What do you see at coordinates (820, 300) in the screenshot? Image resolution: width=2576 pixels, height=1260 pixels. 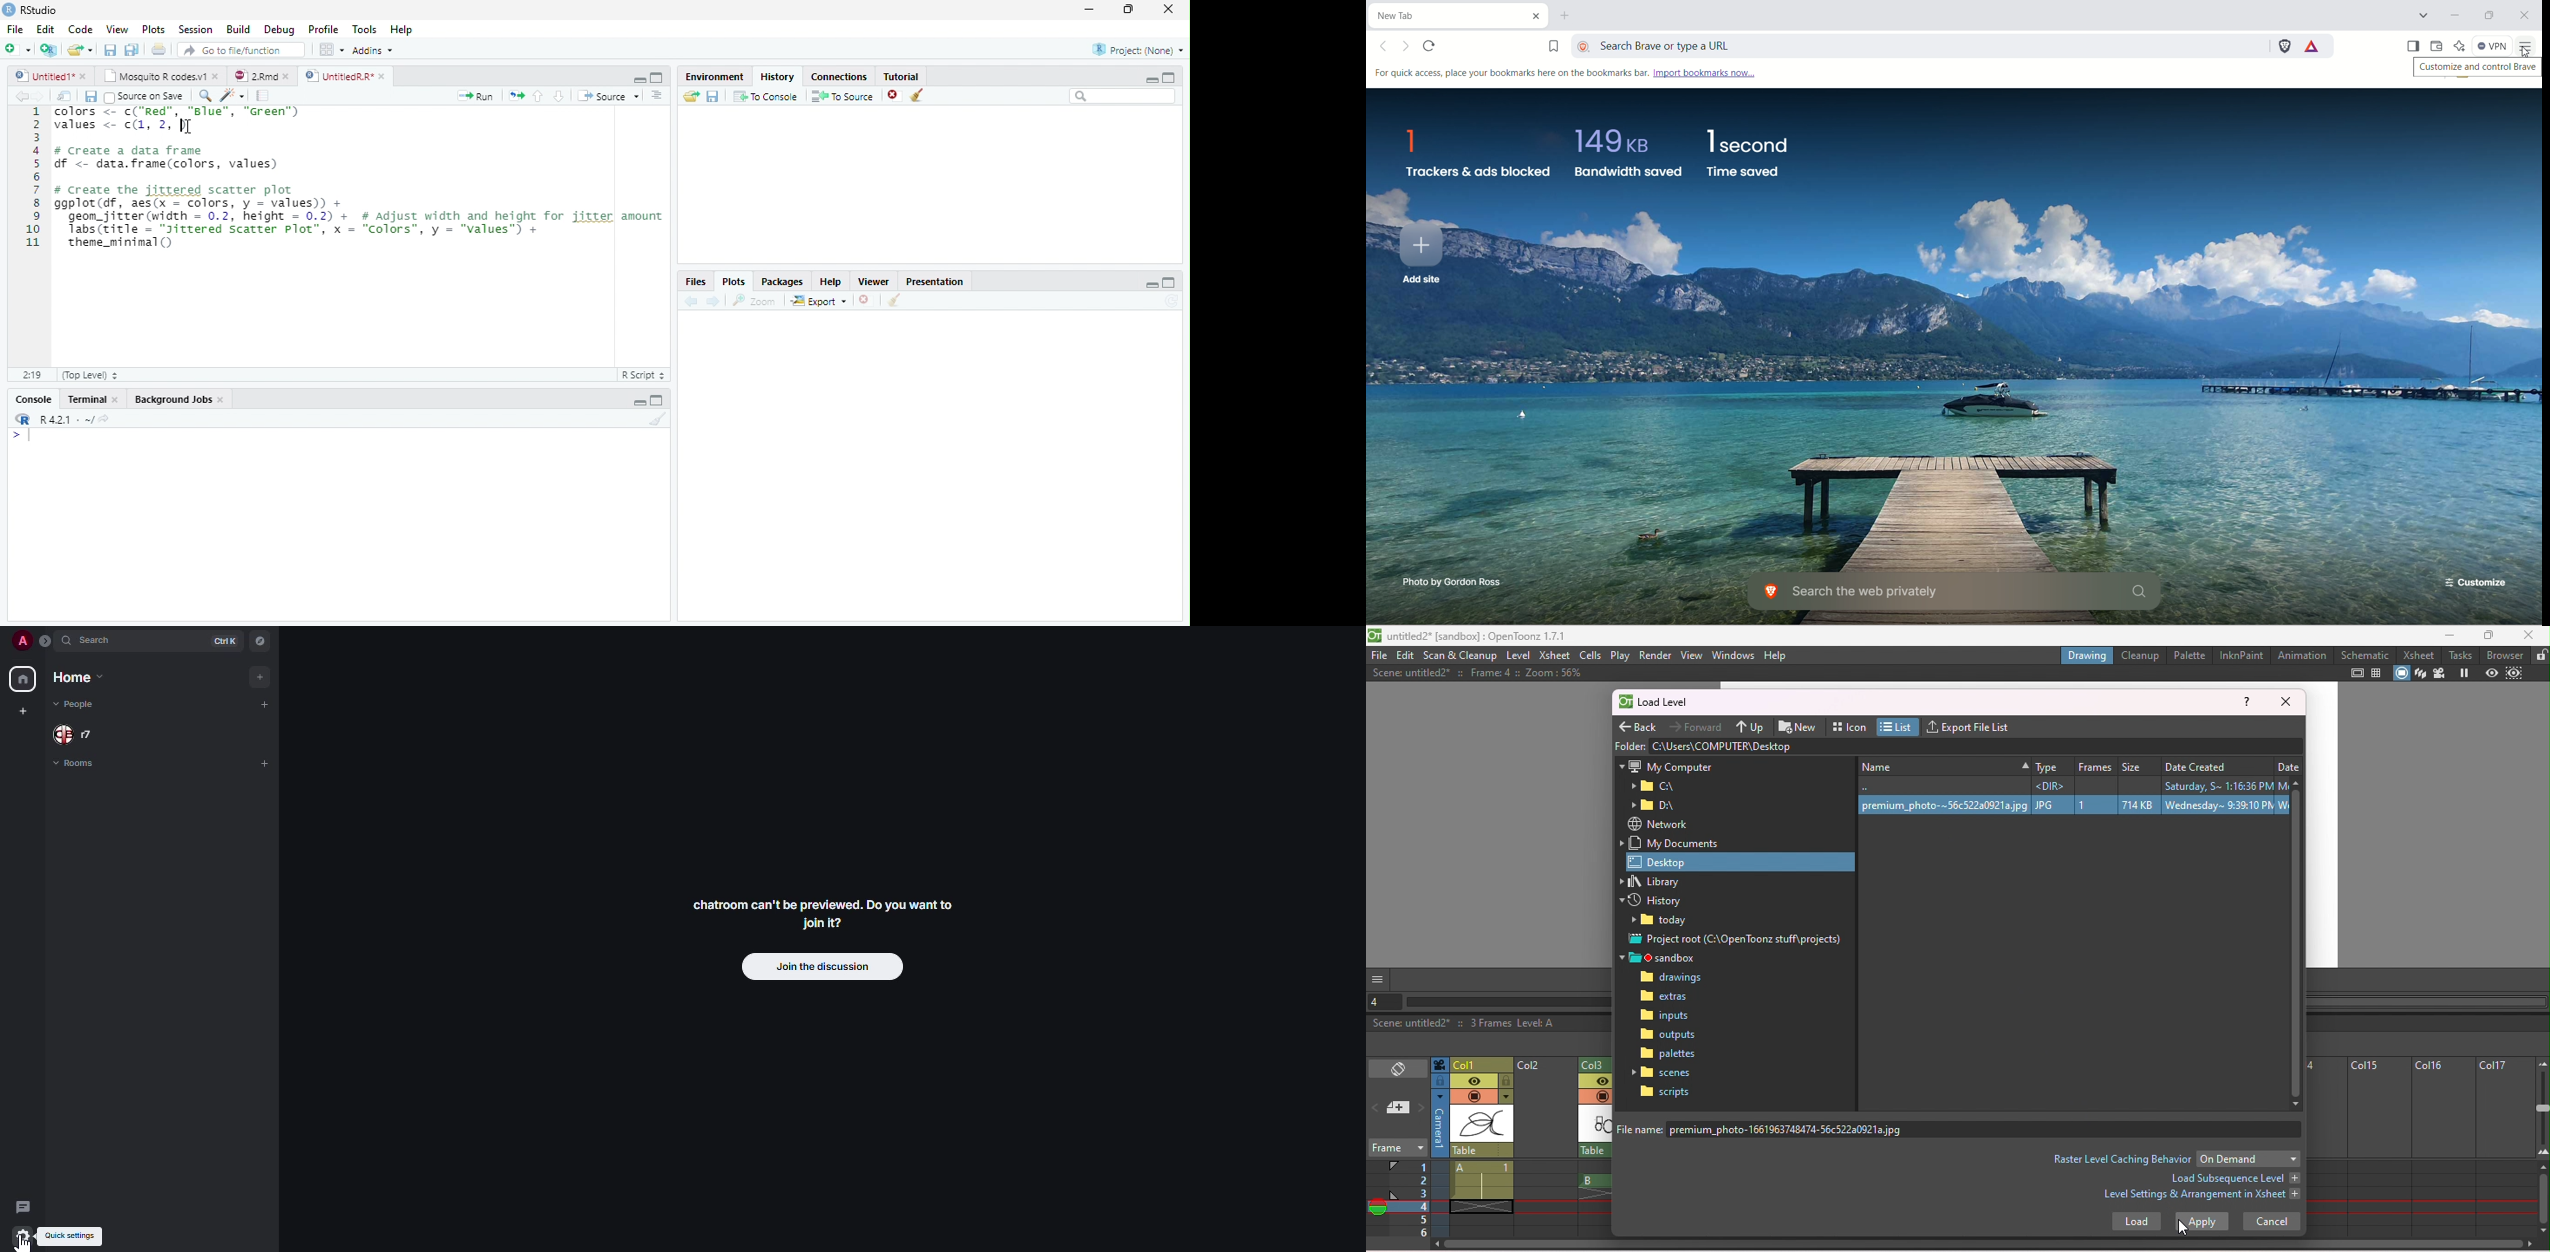 I see `Export` at bounding box center [820, 300].